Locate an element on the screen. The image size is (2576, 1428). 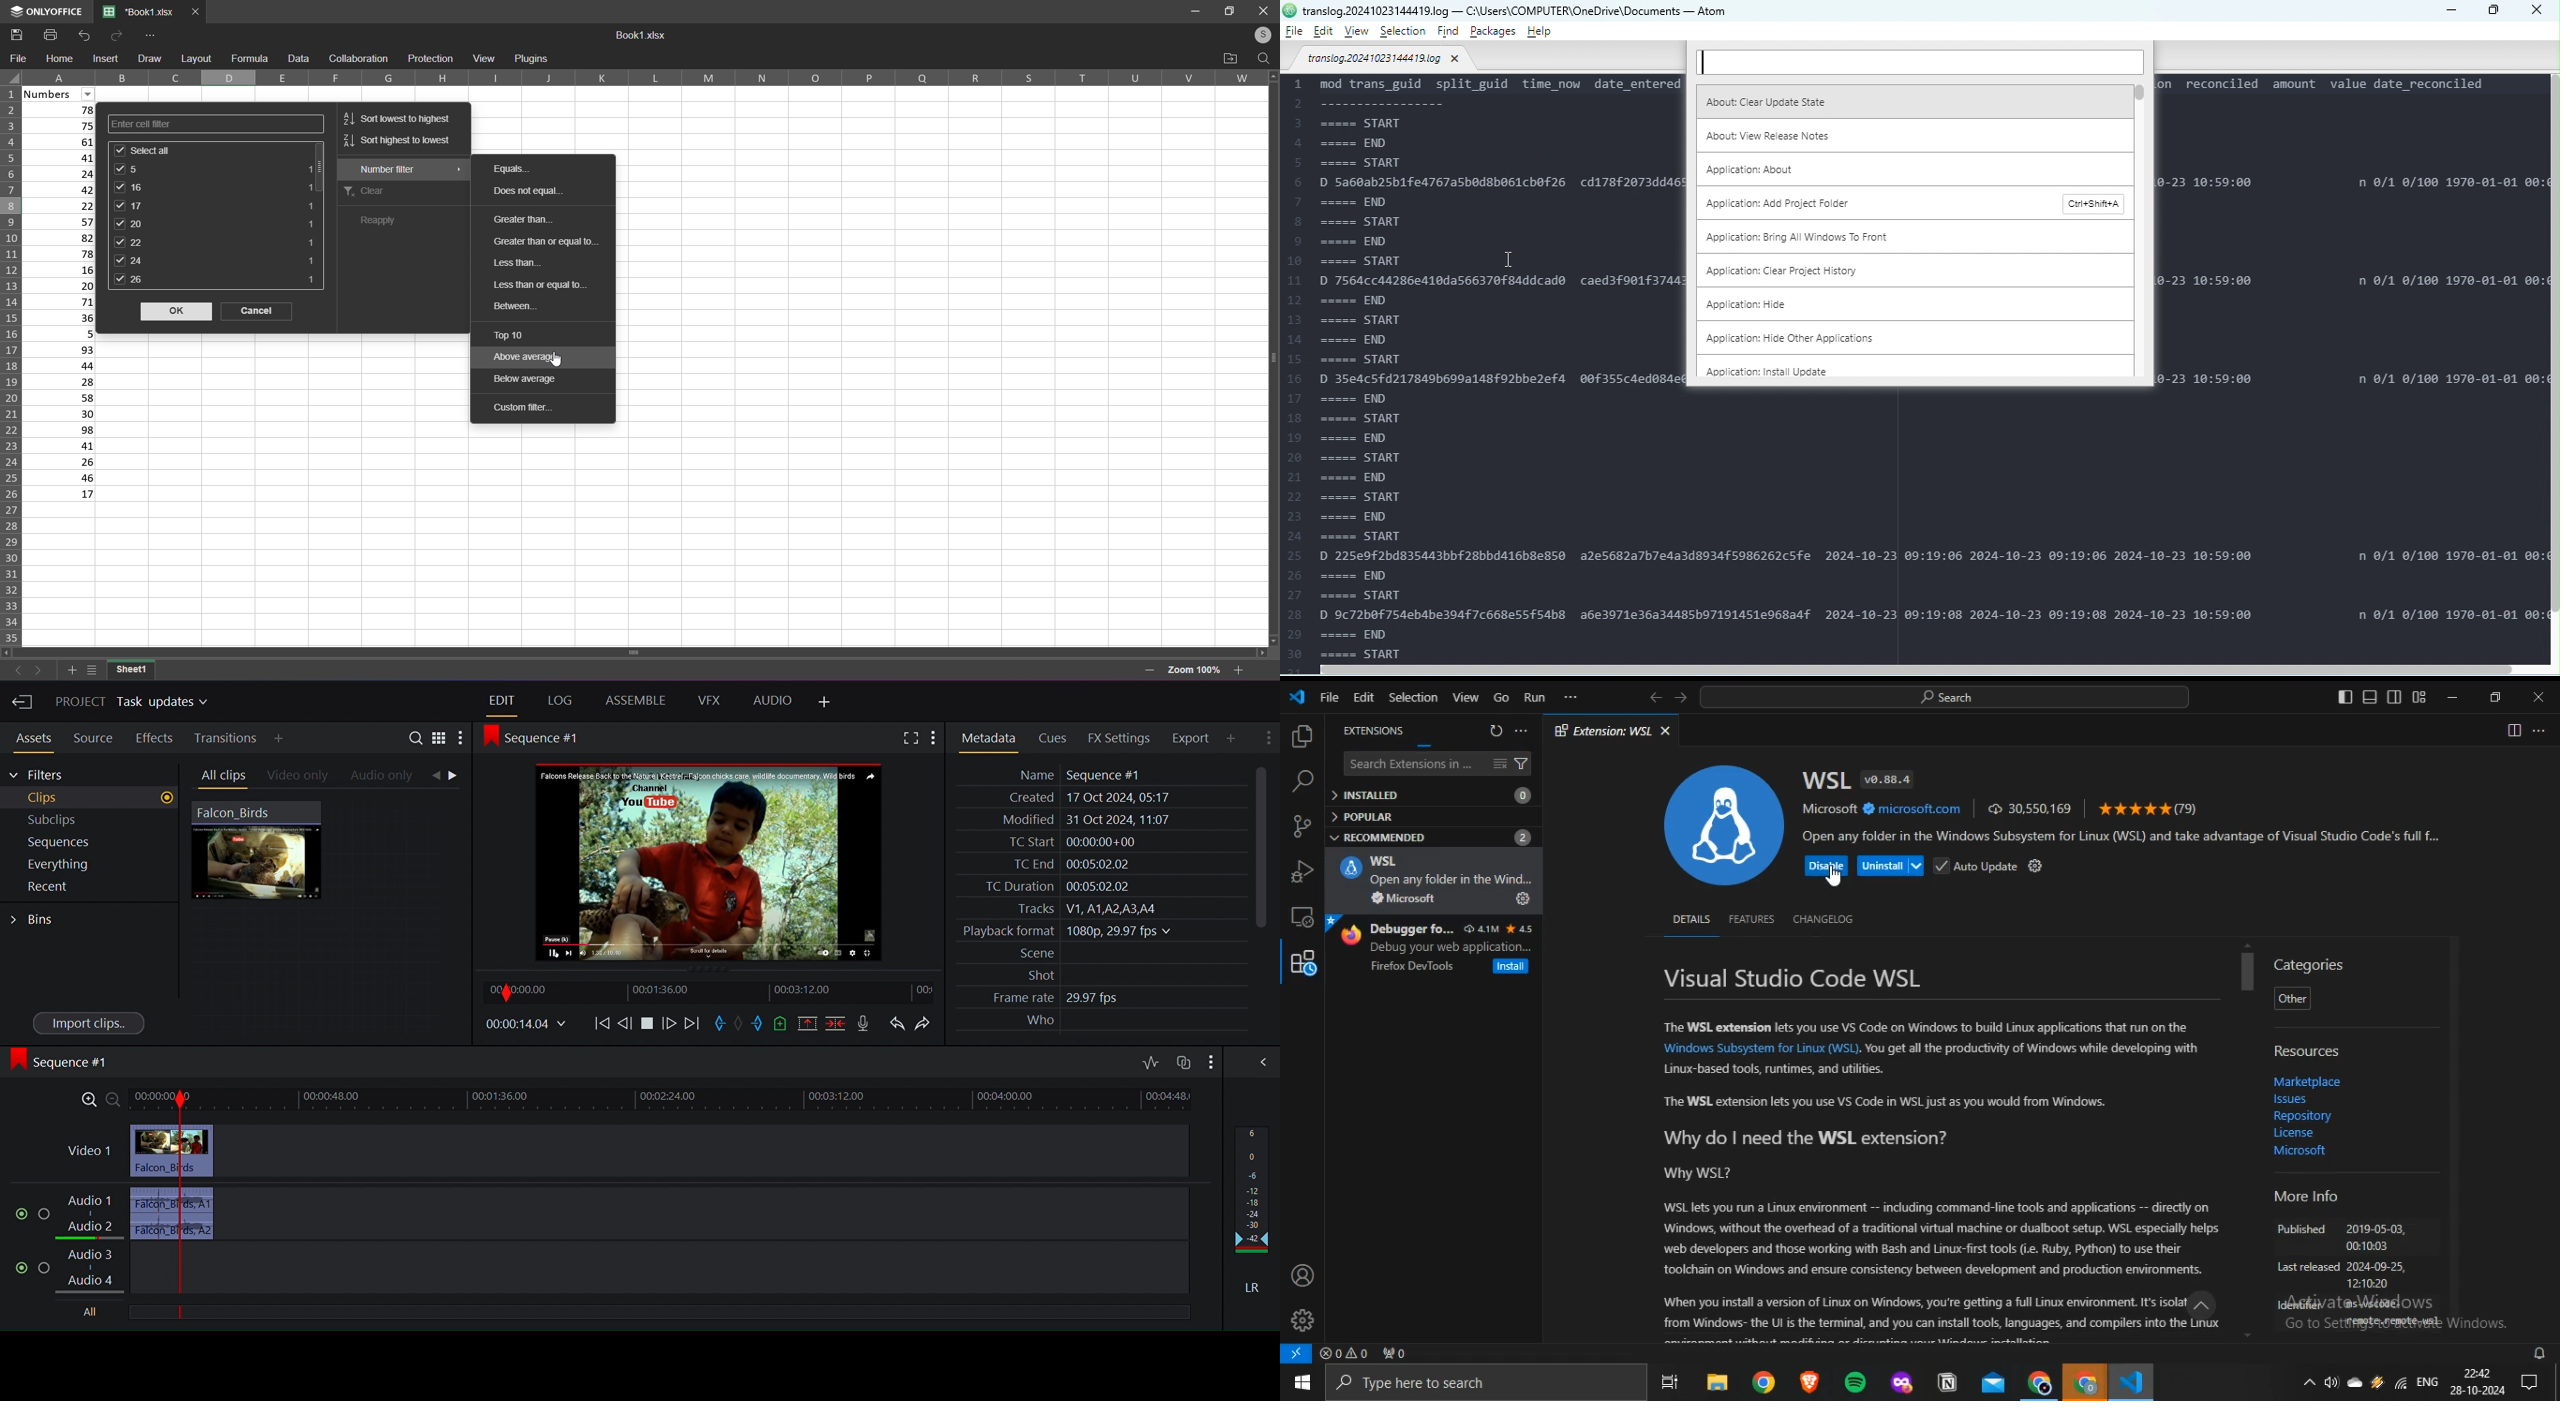
5 is located at coordinates (60, 333).